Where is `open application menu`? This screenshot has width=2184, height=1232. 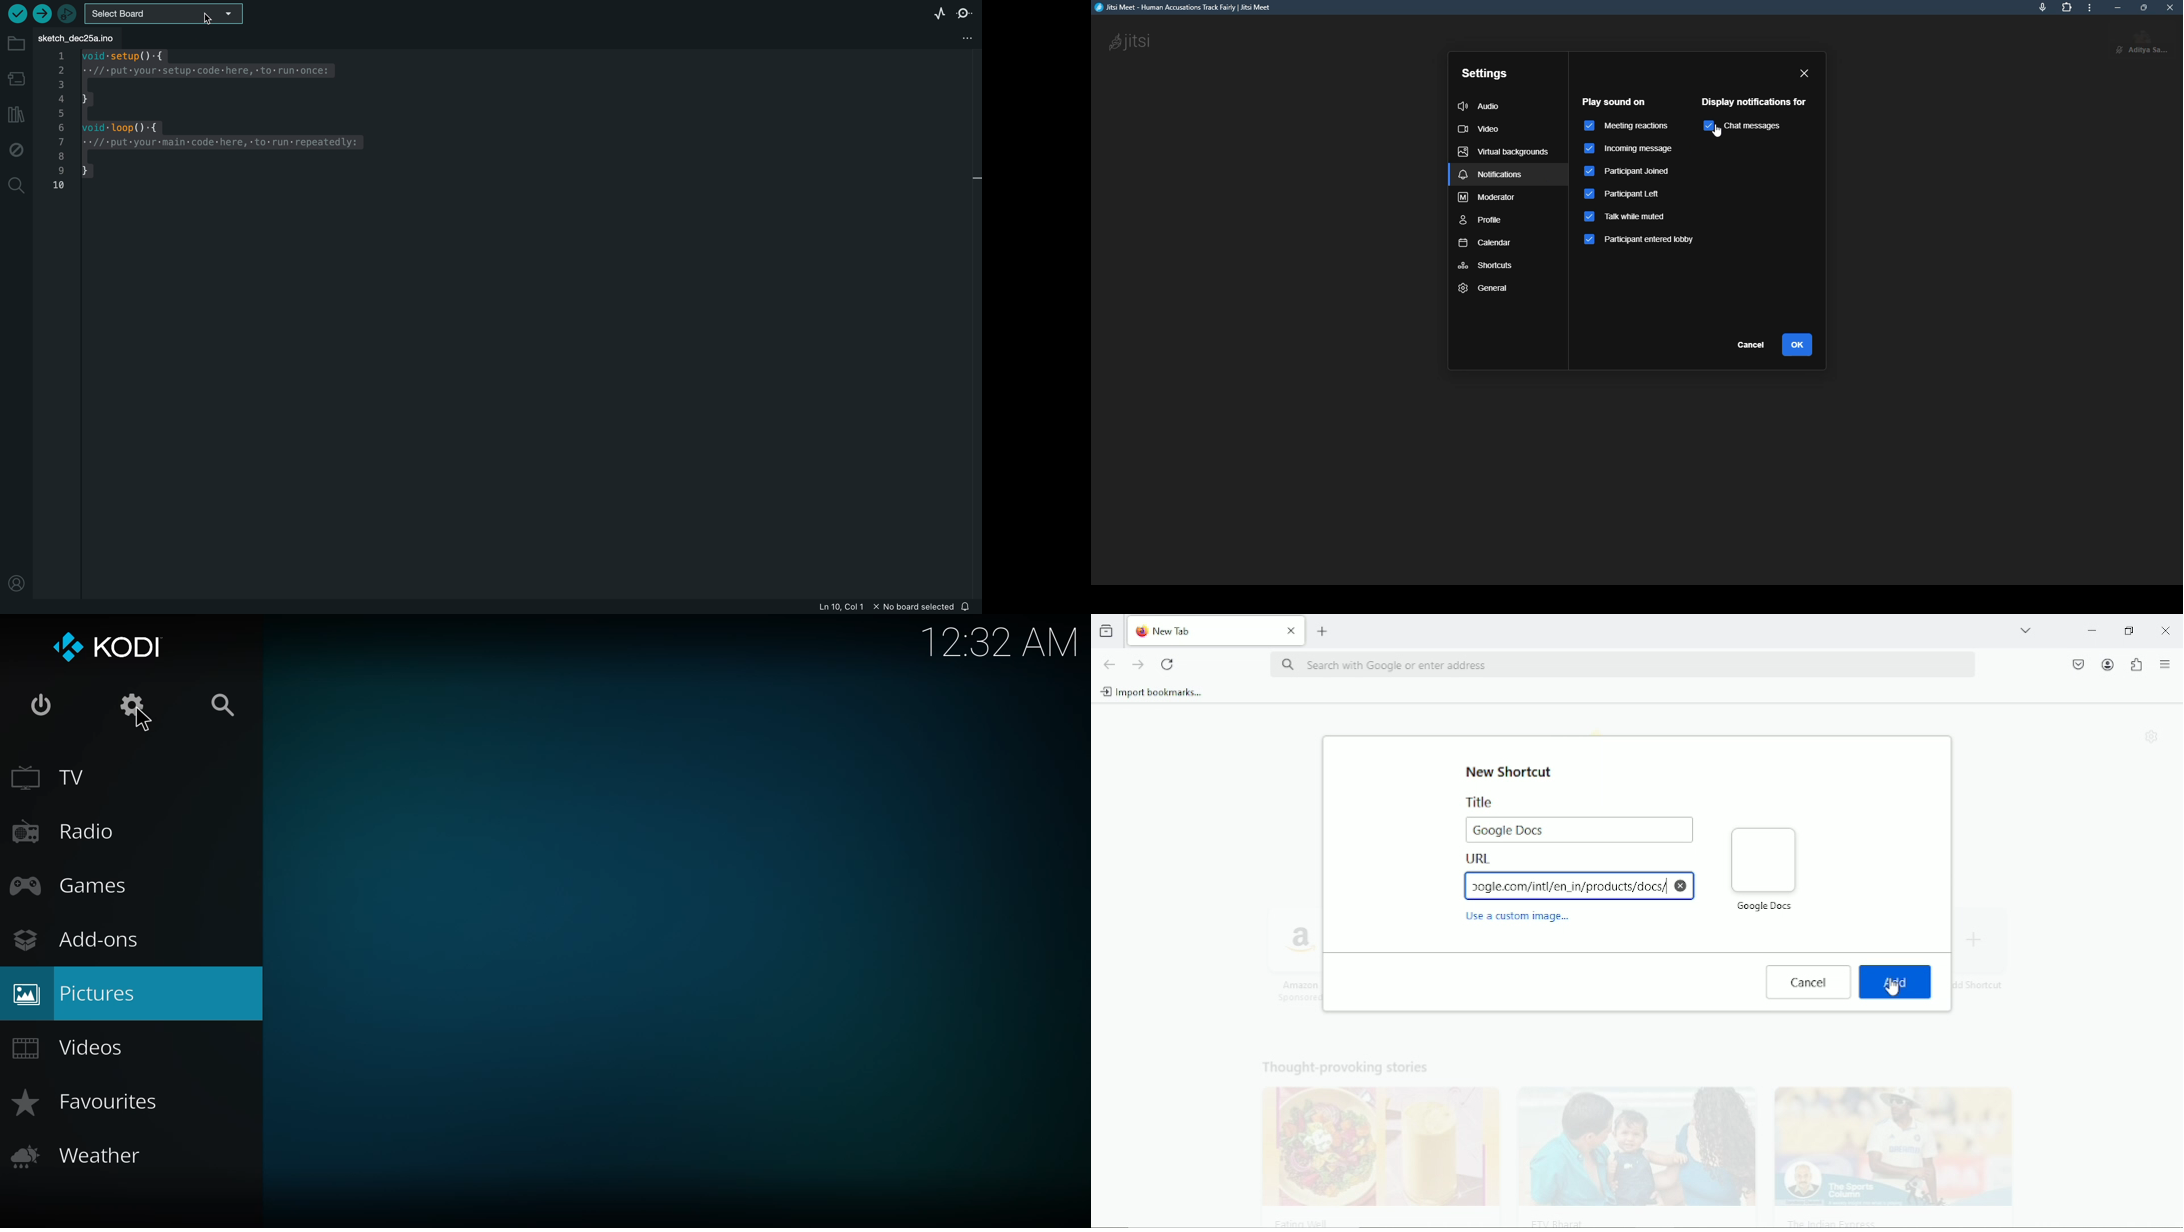
open application menu is located at coordinates (2165, 665).